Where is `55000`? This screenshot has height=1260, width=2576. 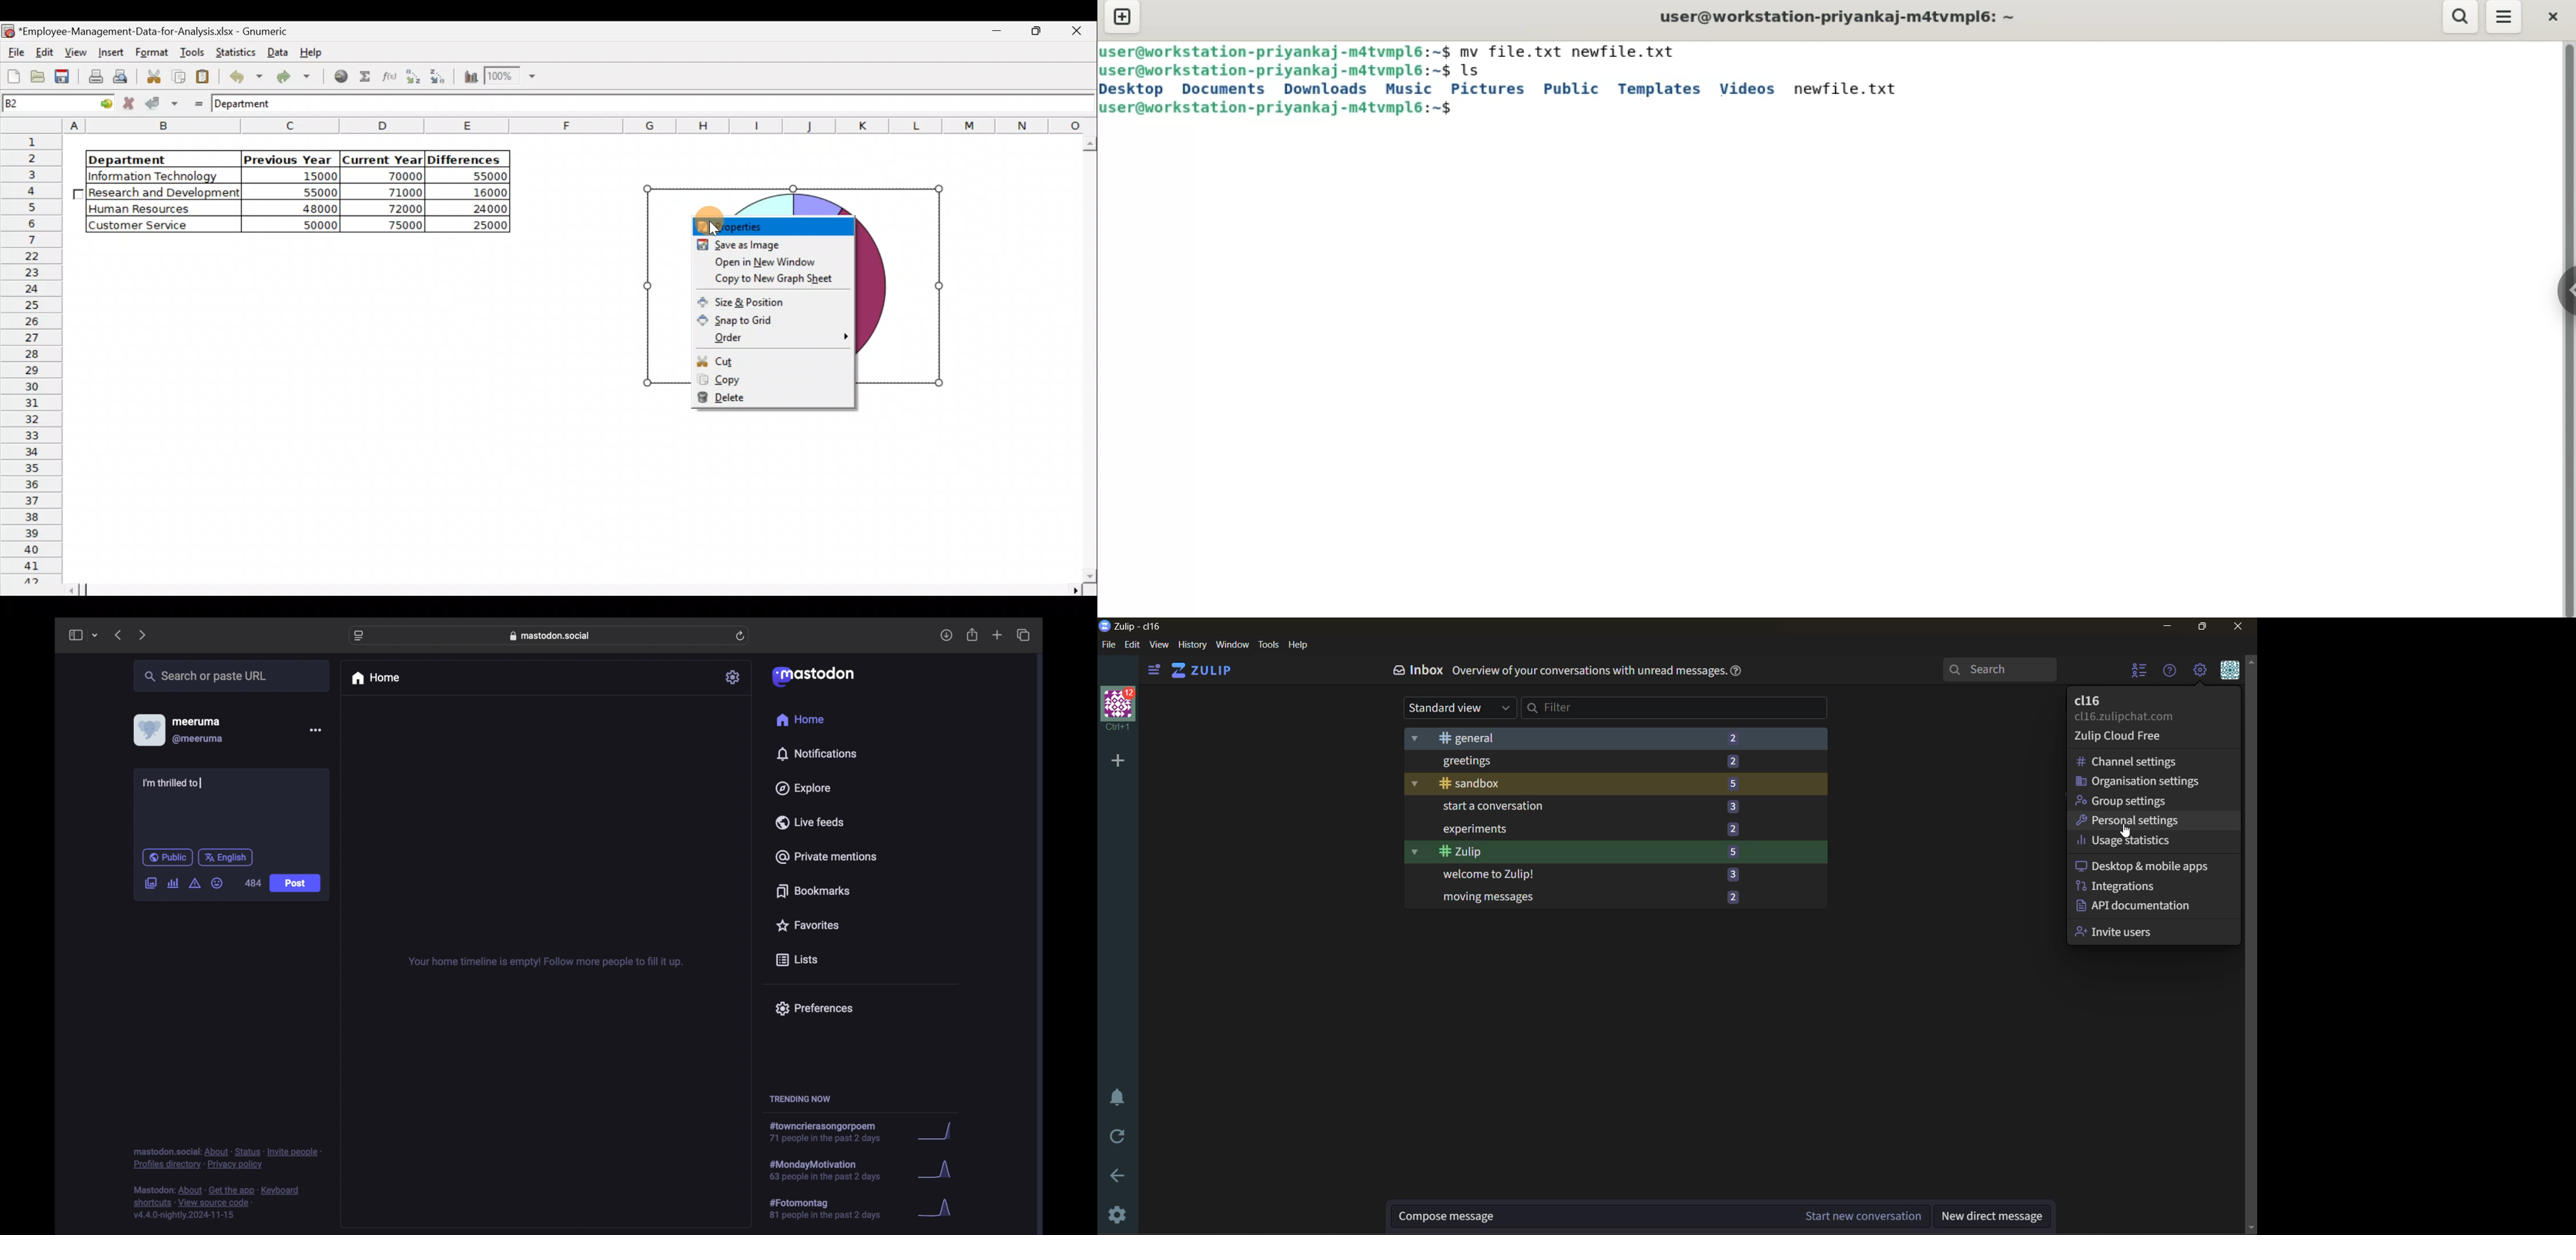 55000 is located at coordinates (484, 177).